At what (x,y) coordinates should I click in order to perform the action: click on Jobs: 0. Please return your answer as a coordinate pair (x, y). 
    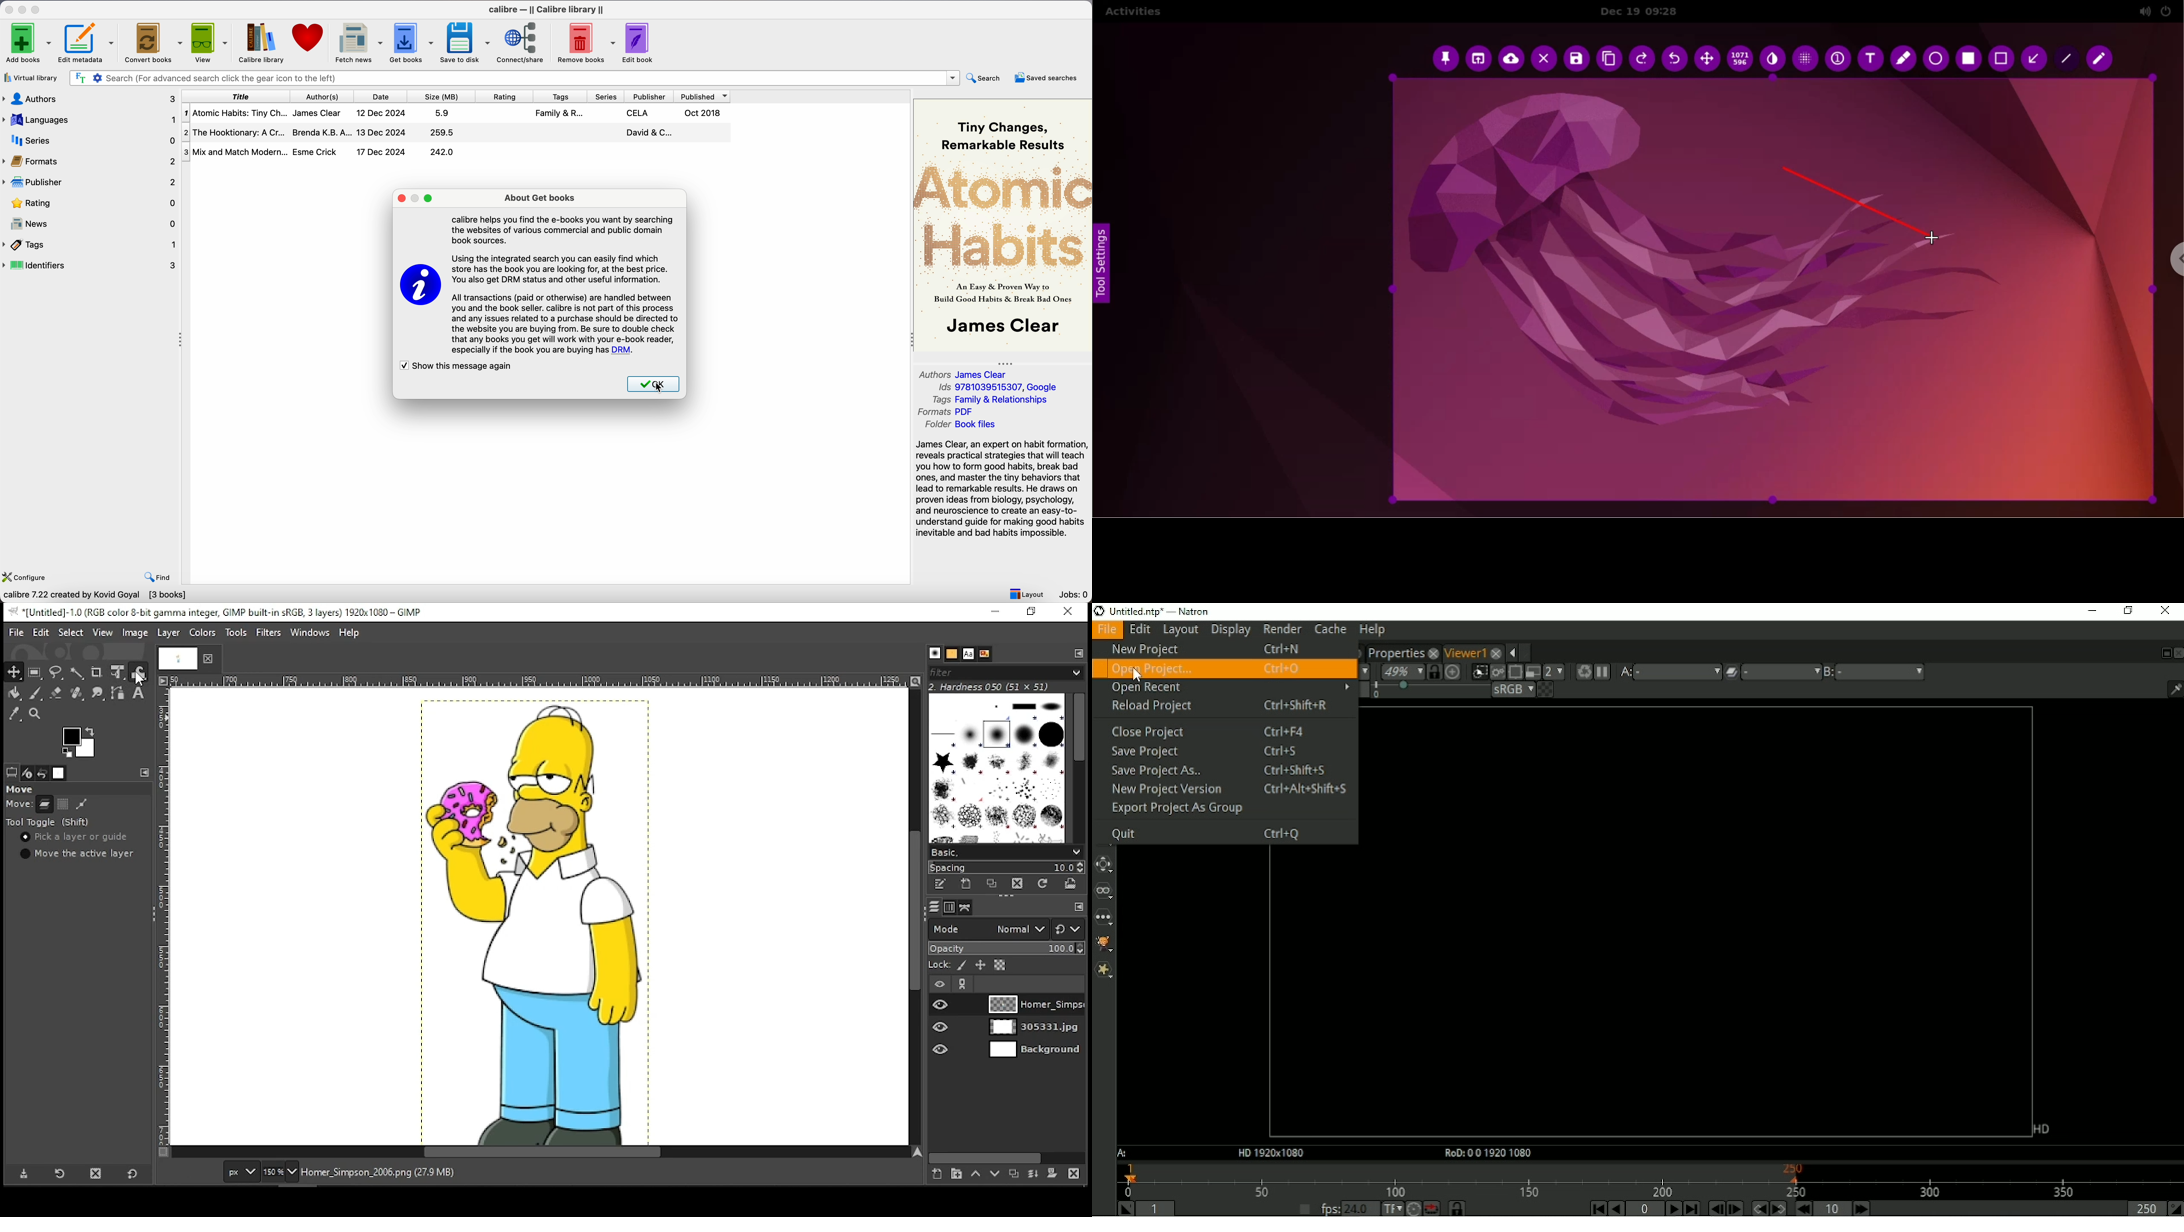
    Looking at the image, I should click on (1075, 596).